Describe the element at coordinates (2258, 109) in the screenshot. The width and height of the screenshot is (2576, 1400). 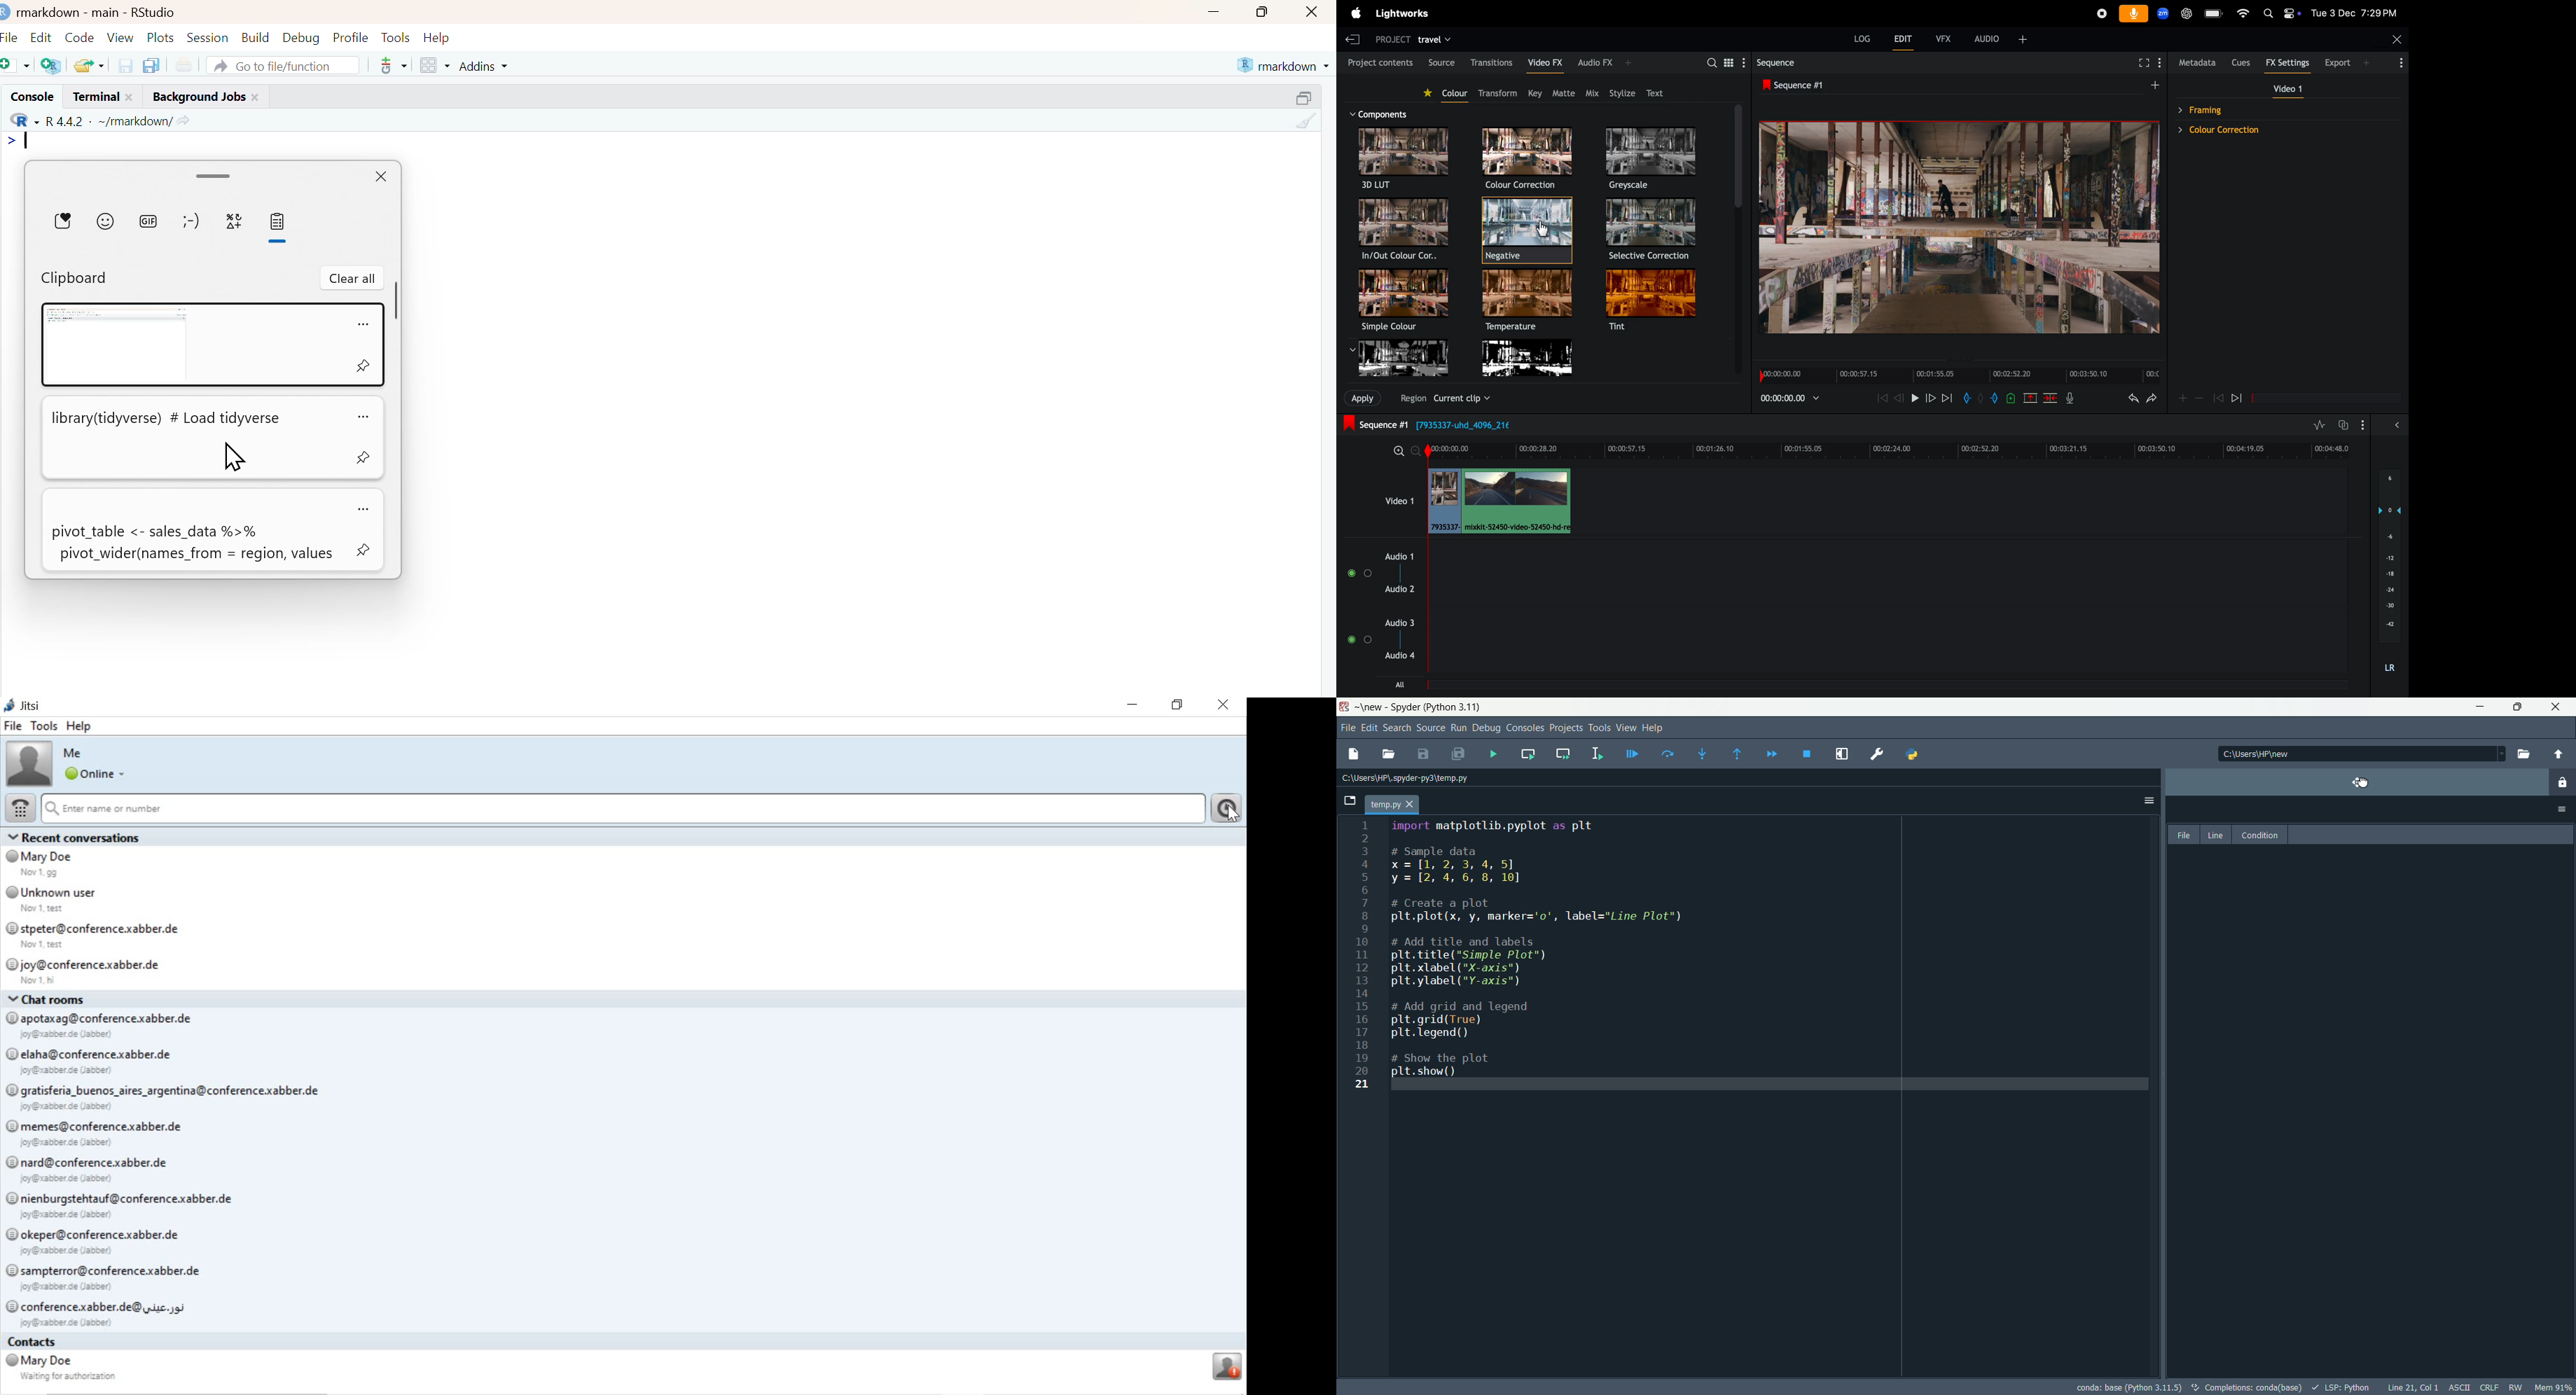
I see `framing` at that location.